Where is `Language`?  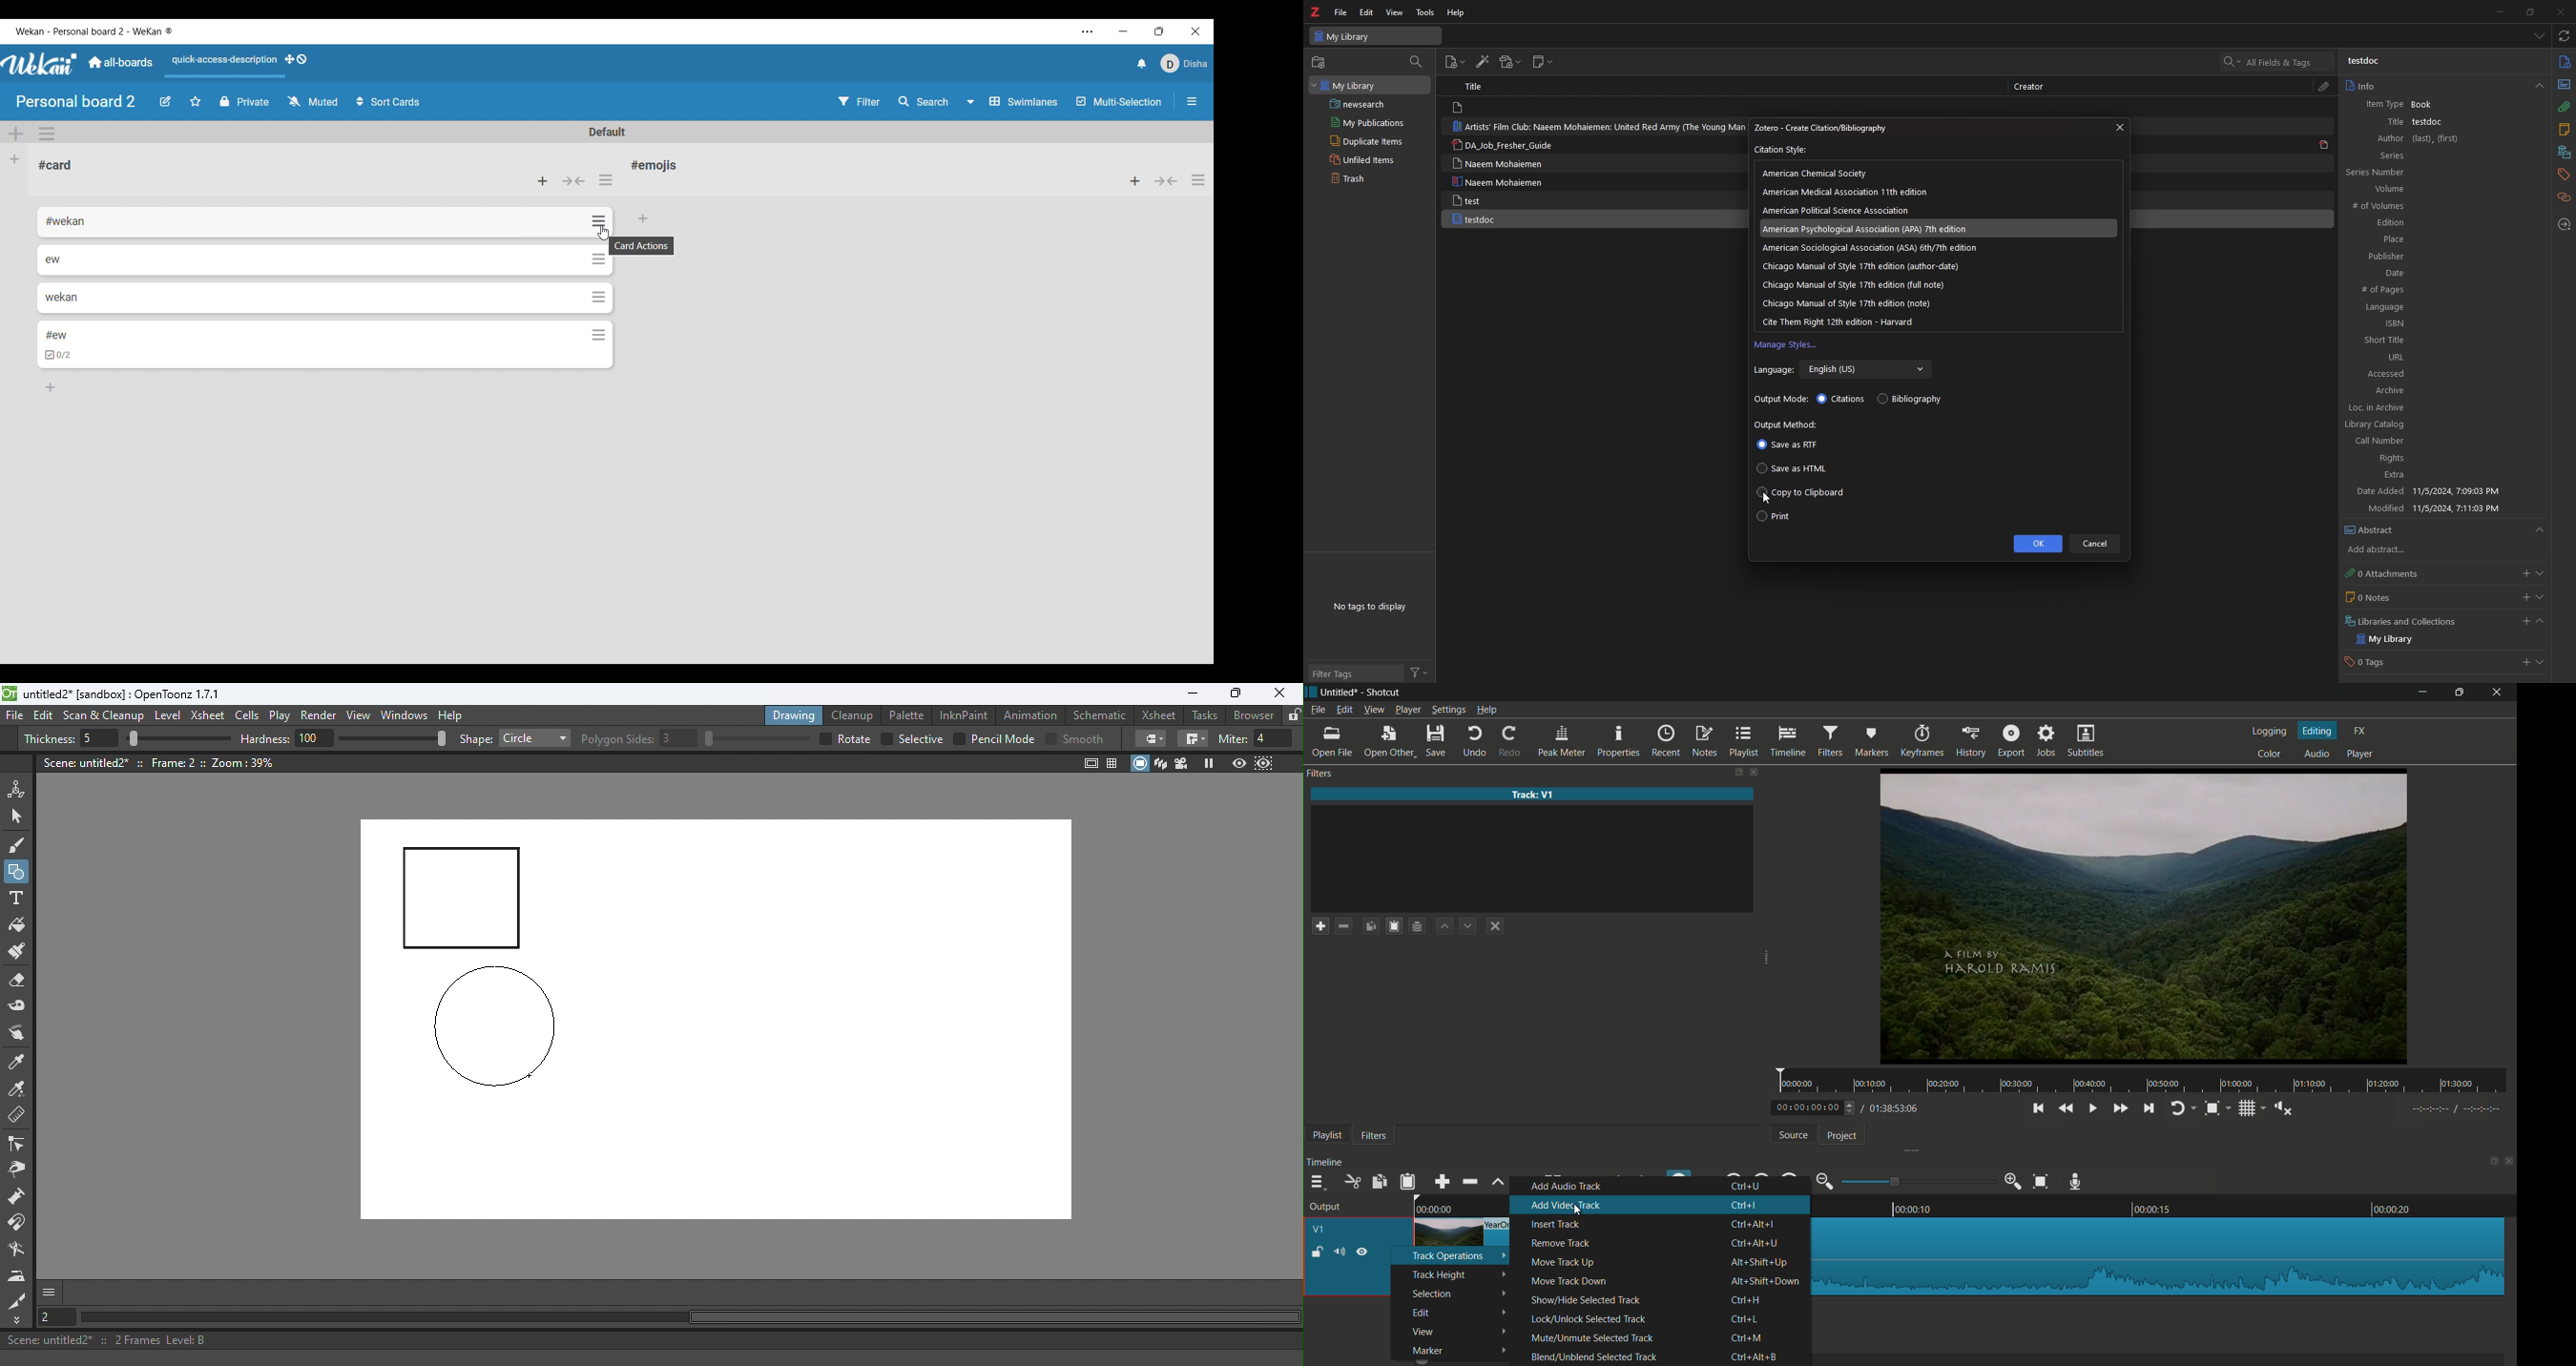 Language is located at coordinates (1773, 371).